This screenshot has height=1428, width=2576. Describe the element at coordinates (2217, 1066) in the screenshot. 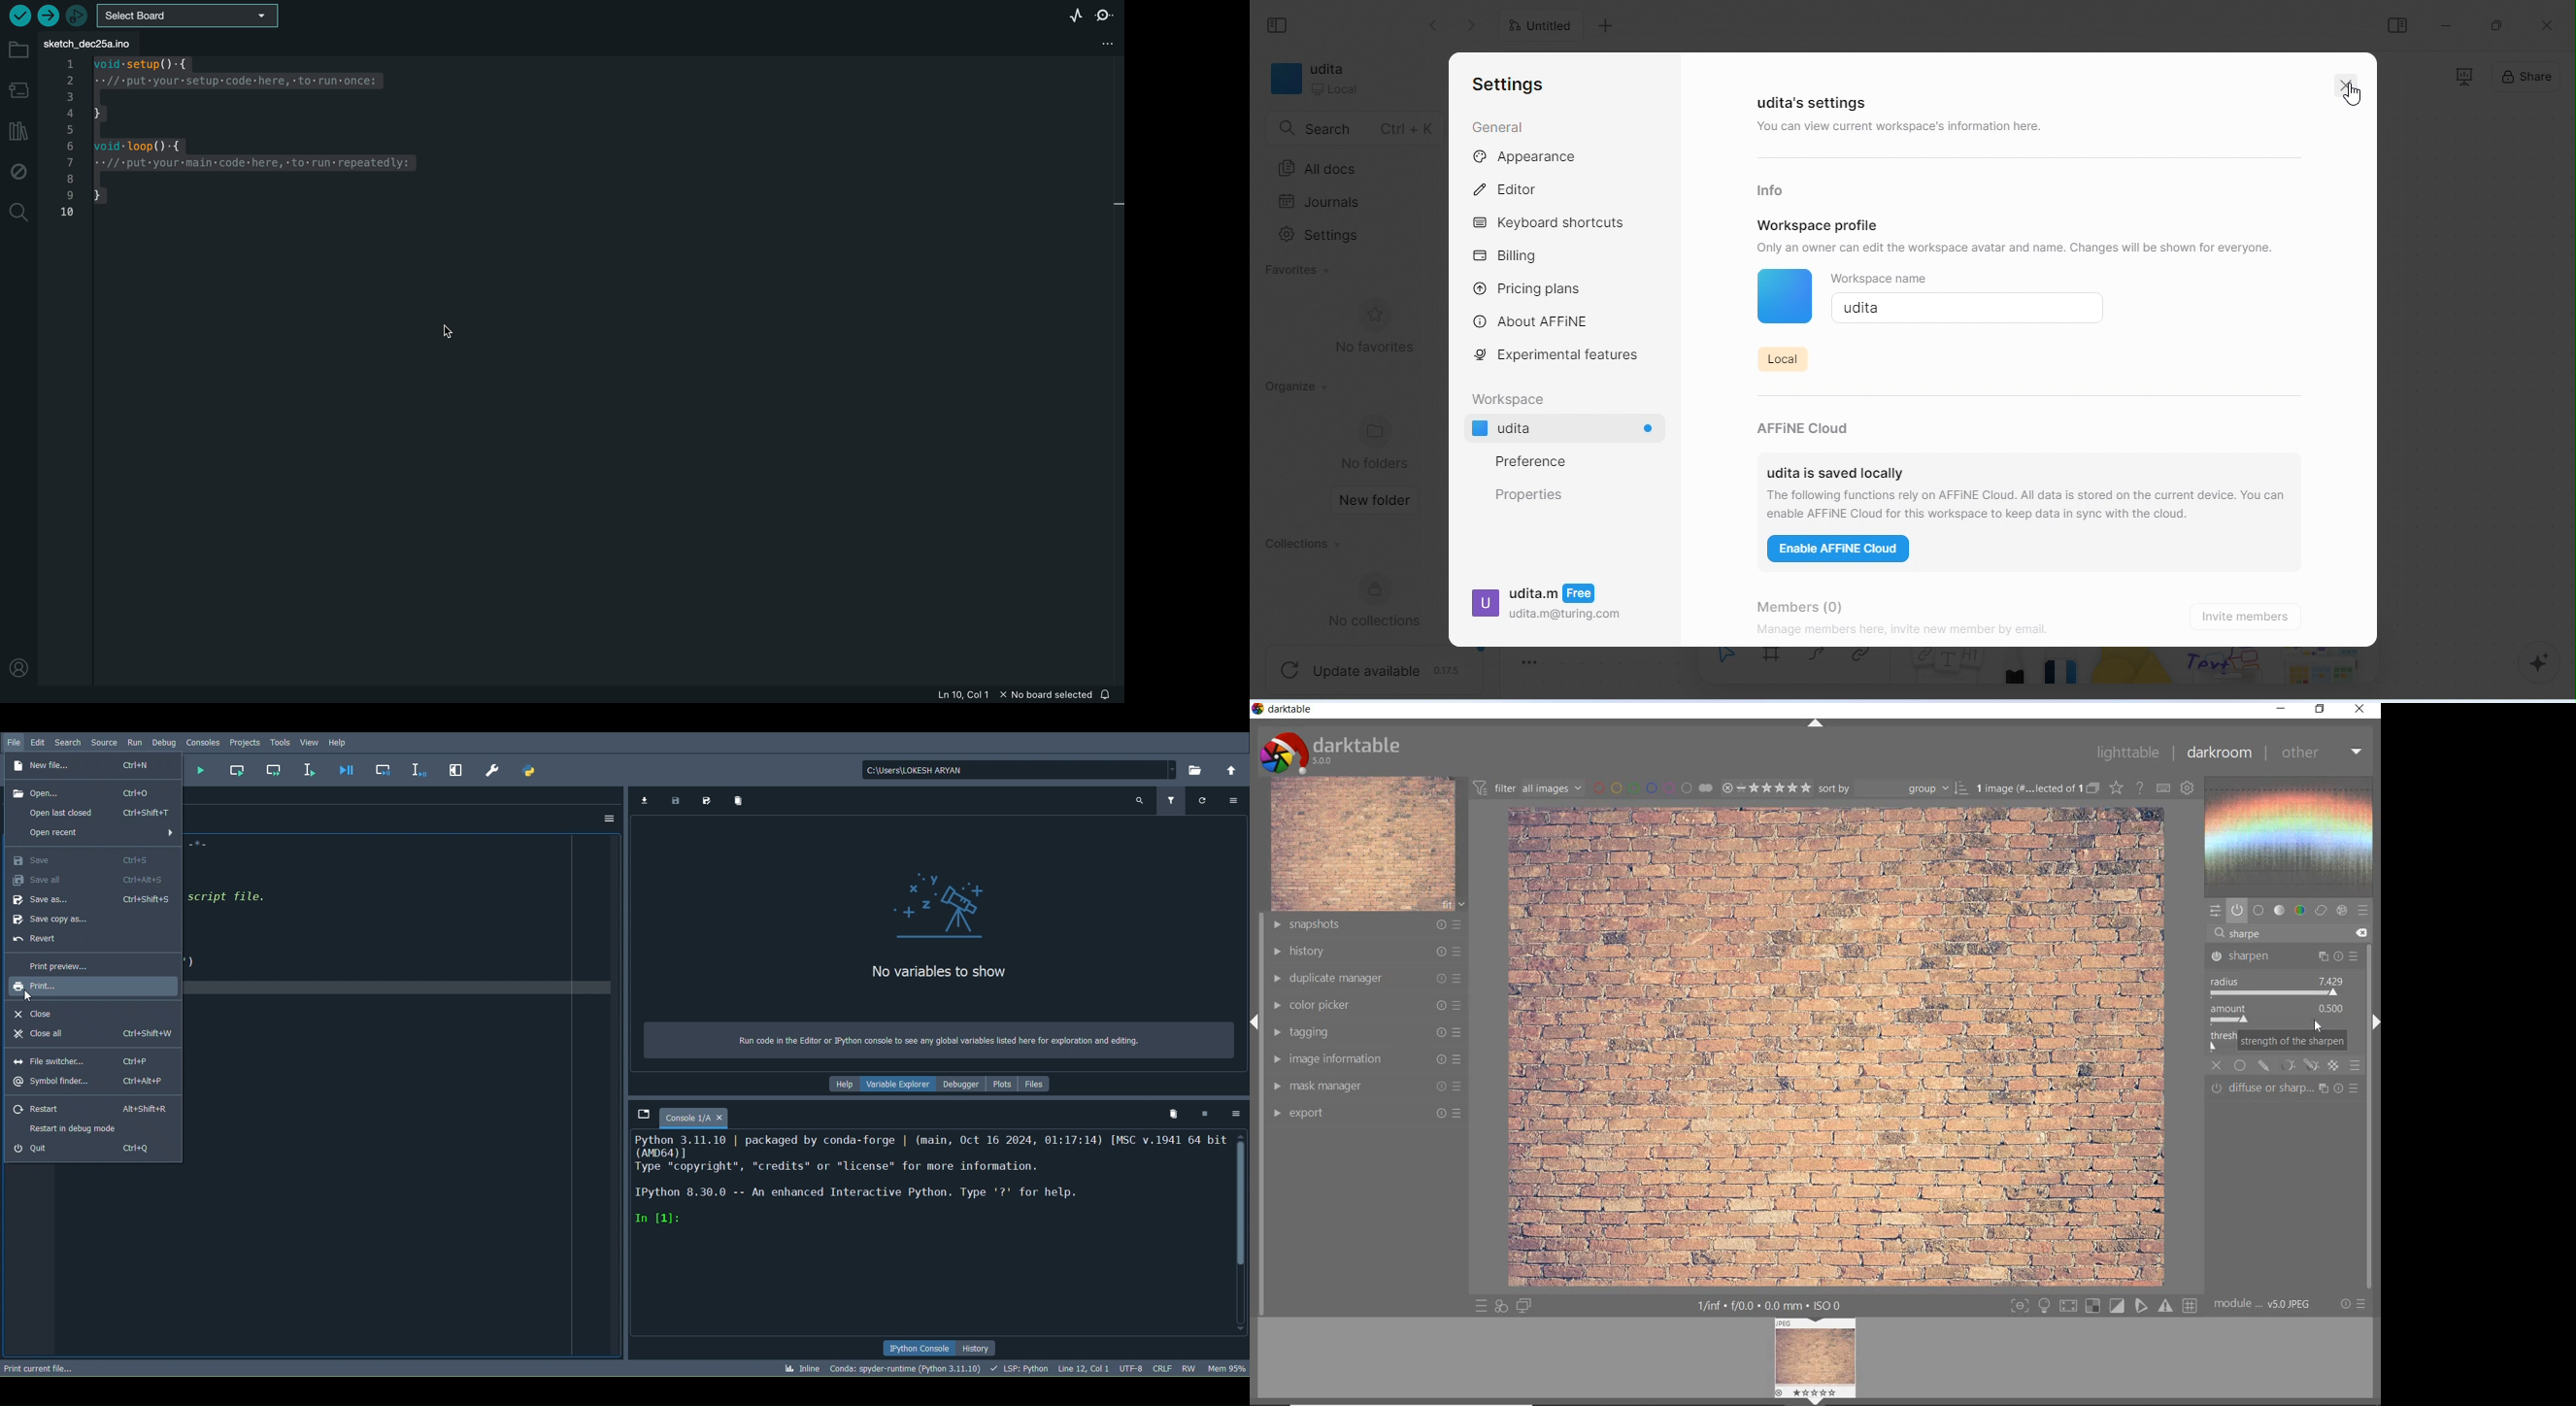

I see `CLOSE` at that location.